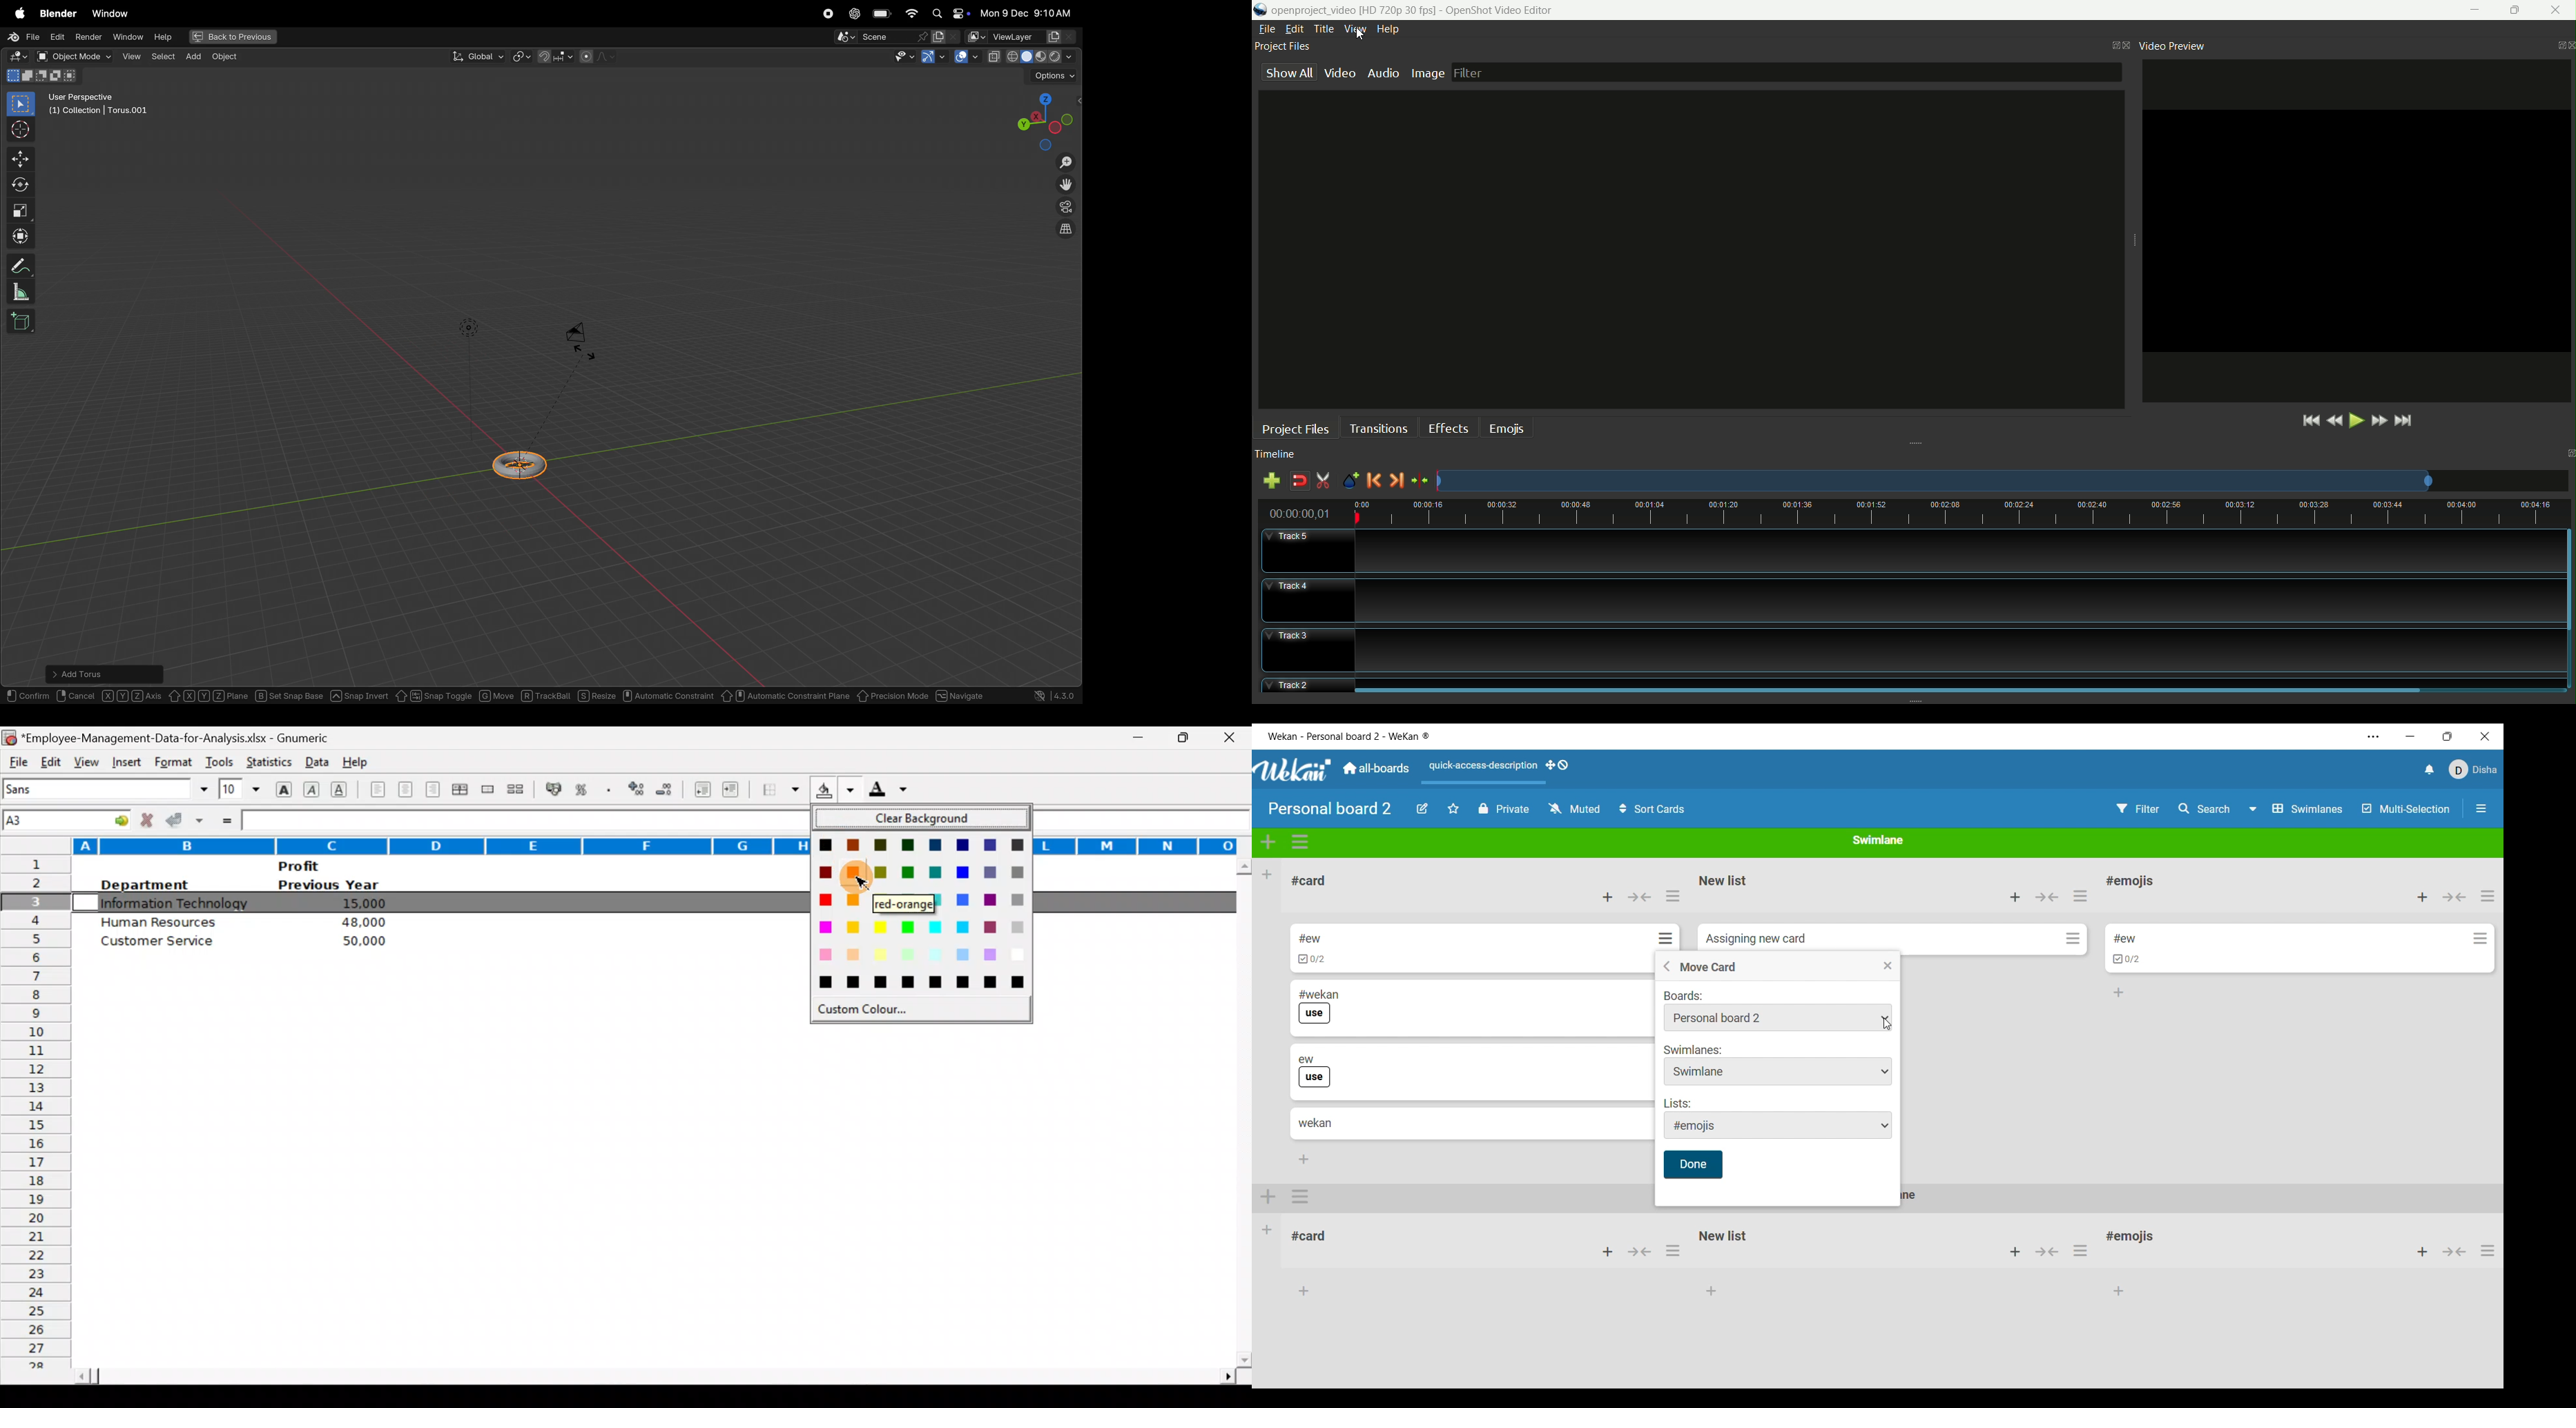 Image resolution: width=2576 pixels, height=1428 pixels. Describe the element at coordinates (406, 792) in the screenshot. I see `Centre horizontally` at that location.